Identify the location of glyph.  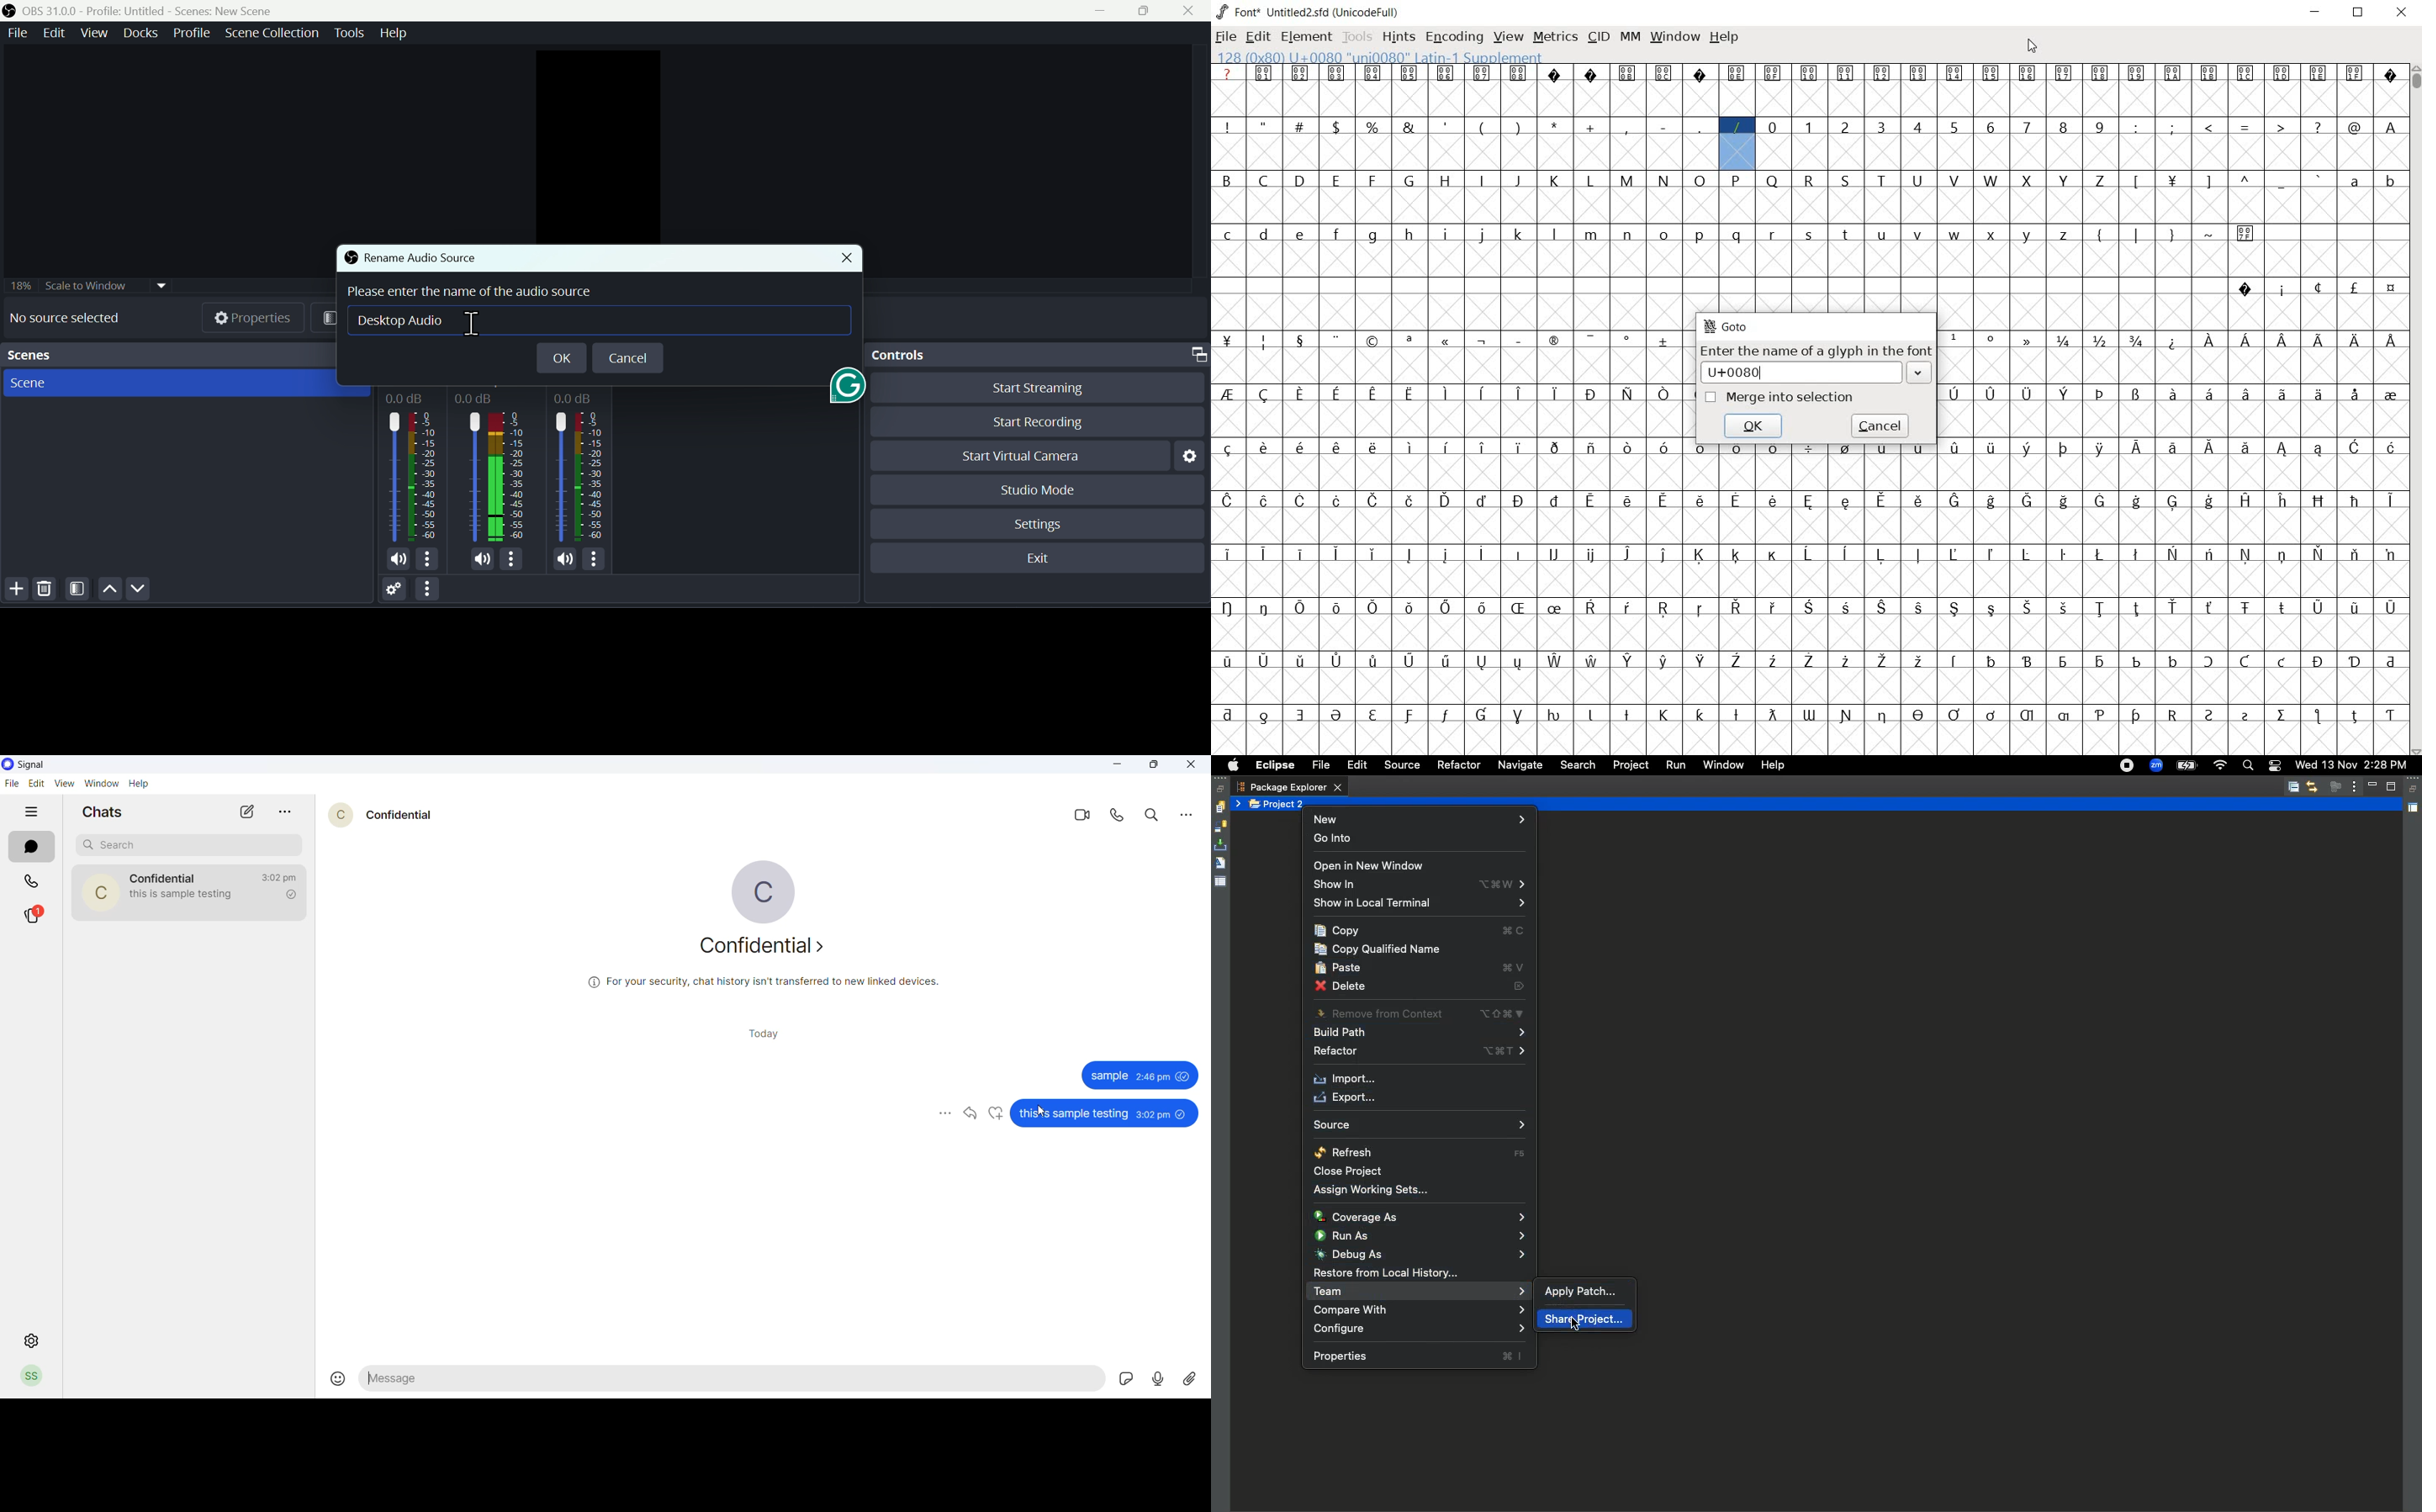
(2391, 501).